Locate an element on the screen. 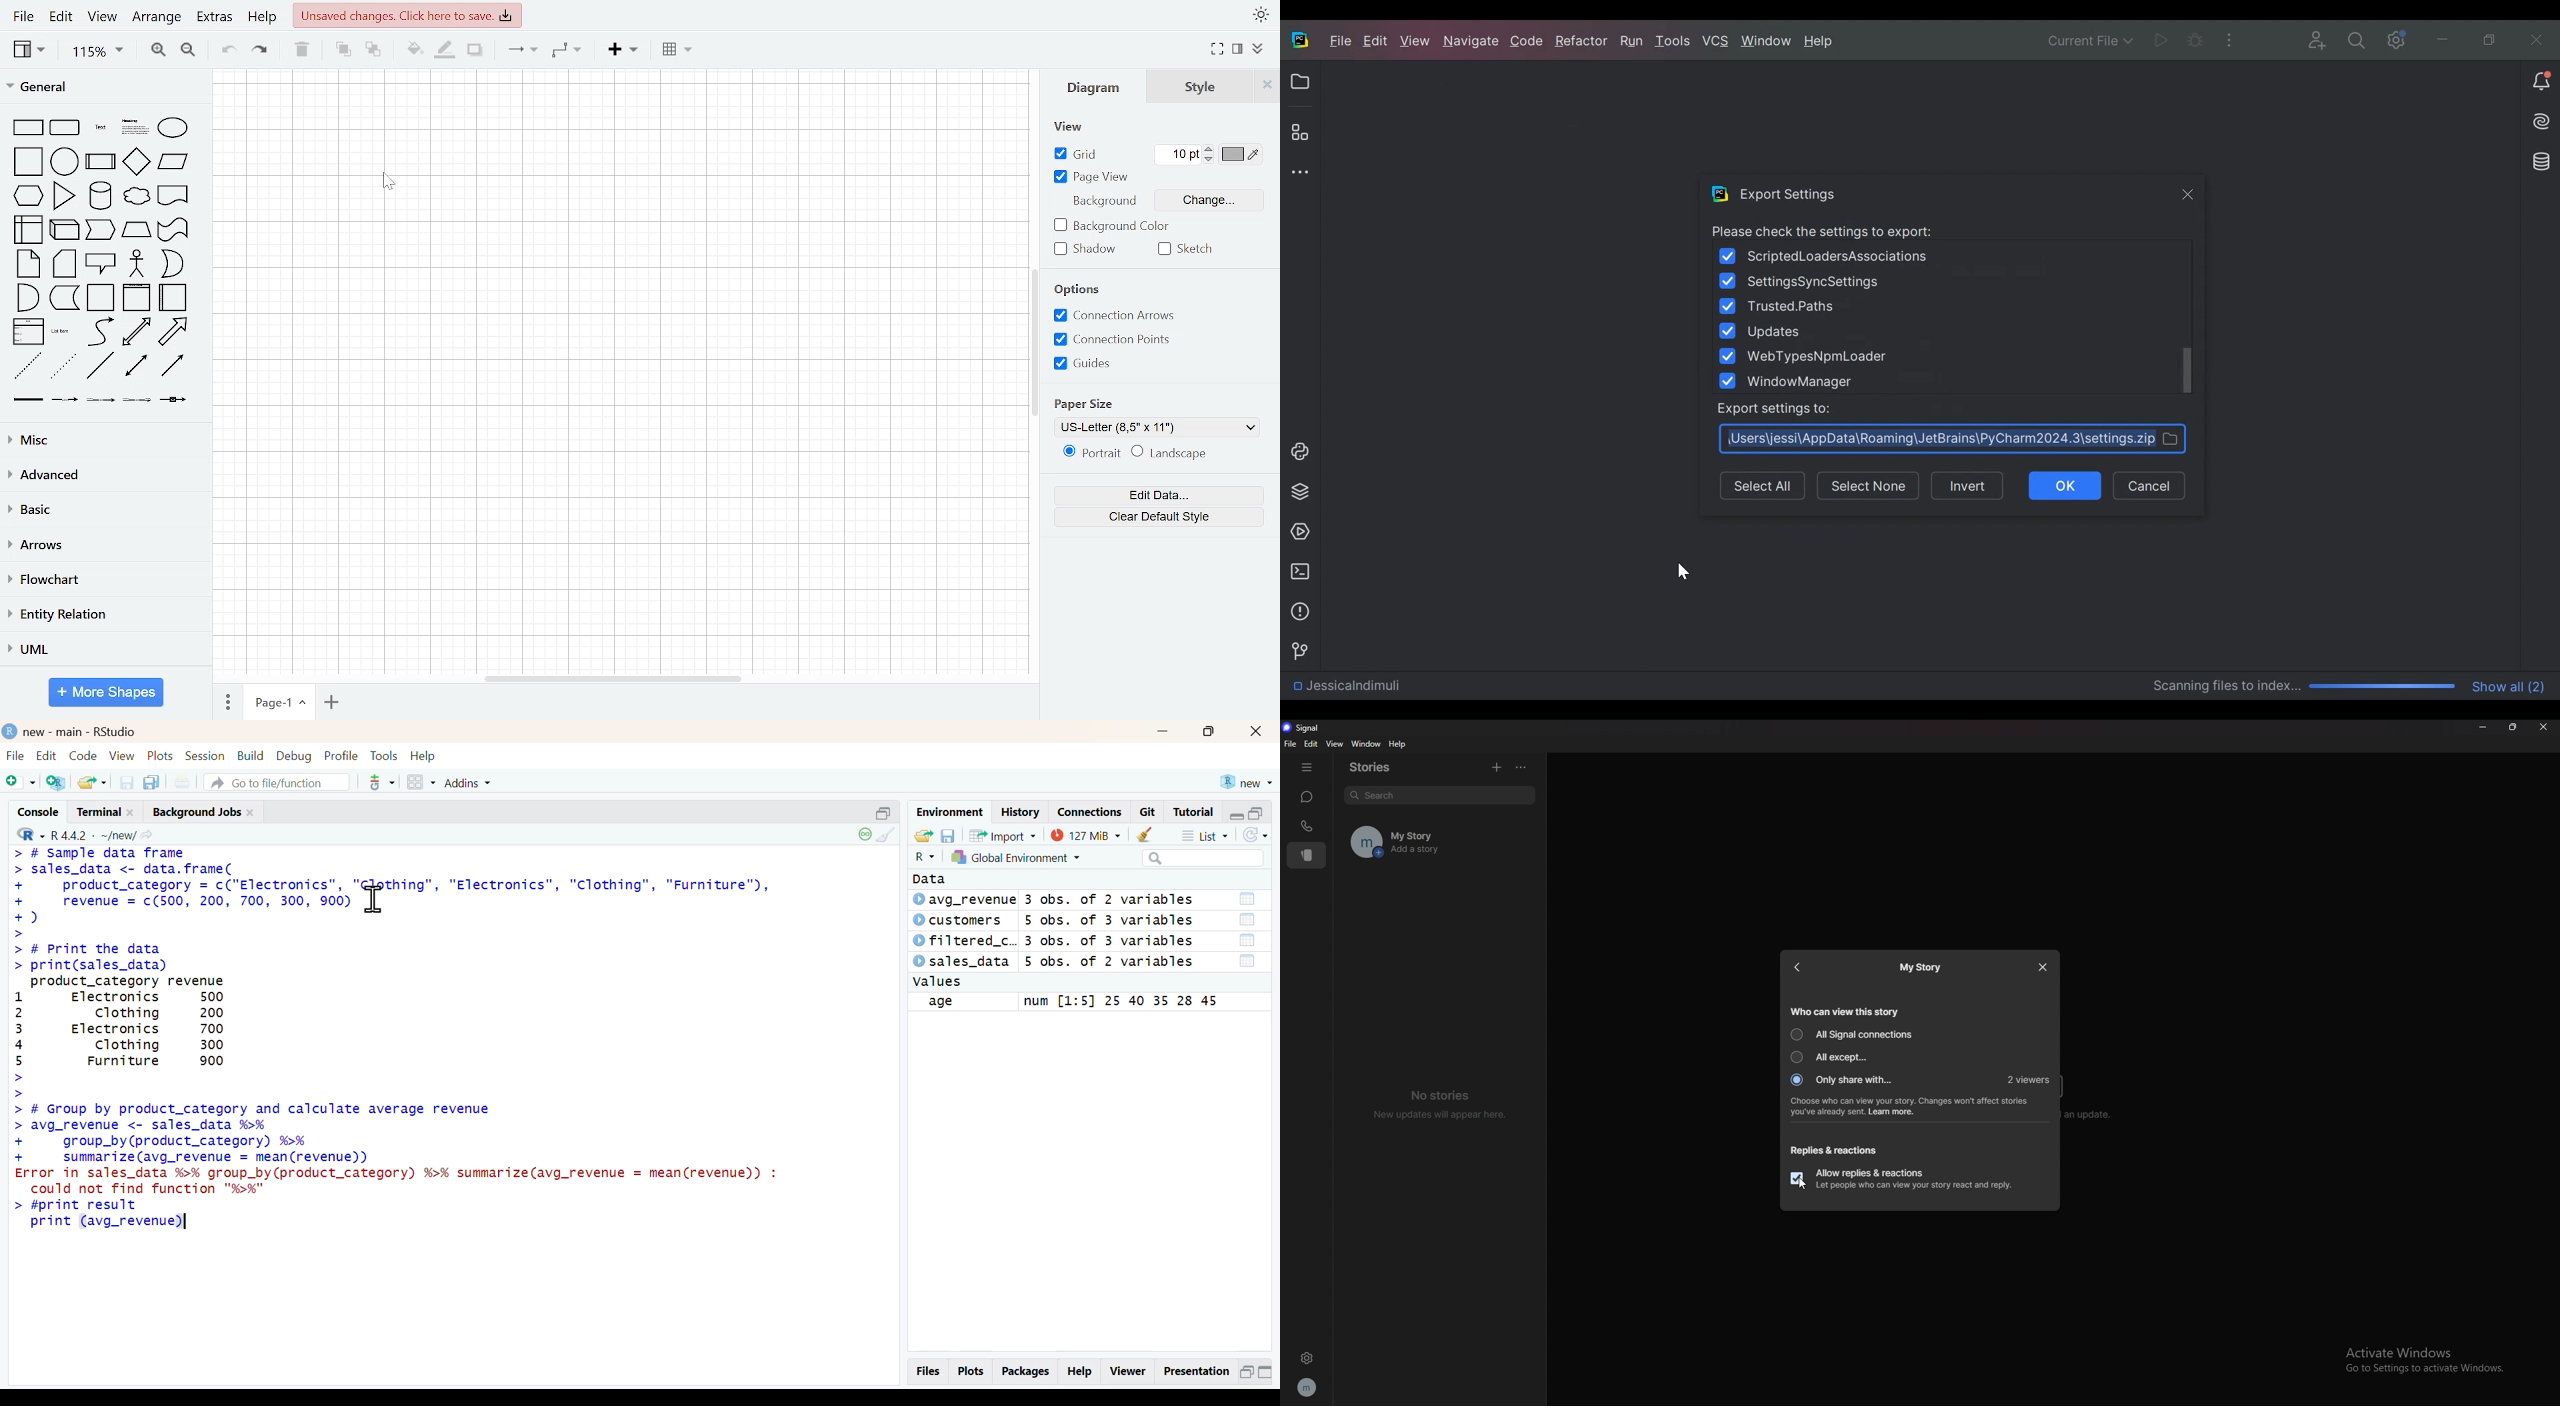 The image size is (2576, 1428). Print the current file is located at coordinates (181, 782).